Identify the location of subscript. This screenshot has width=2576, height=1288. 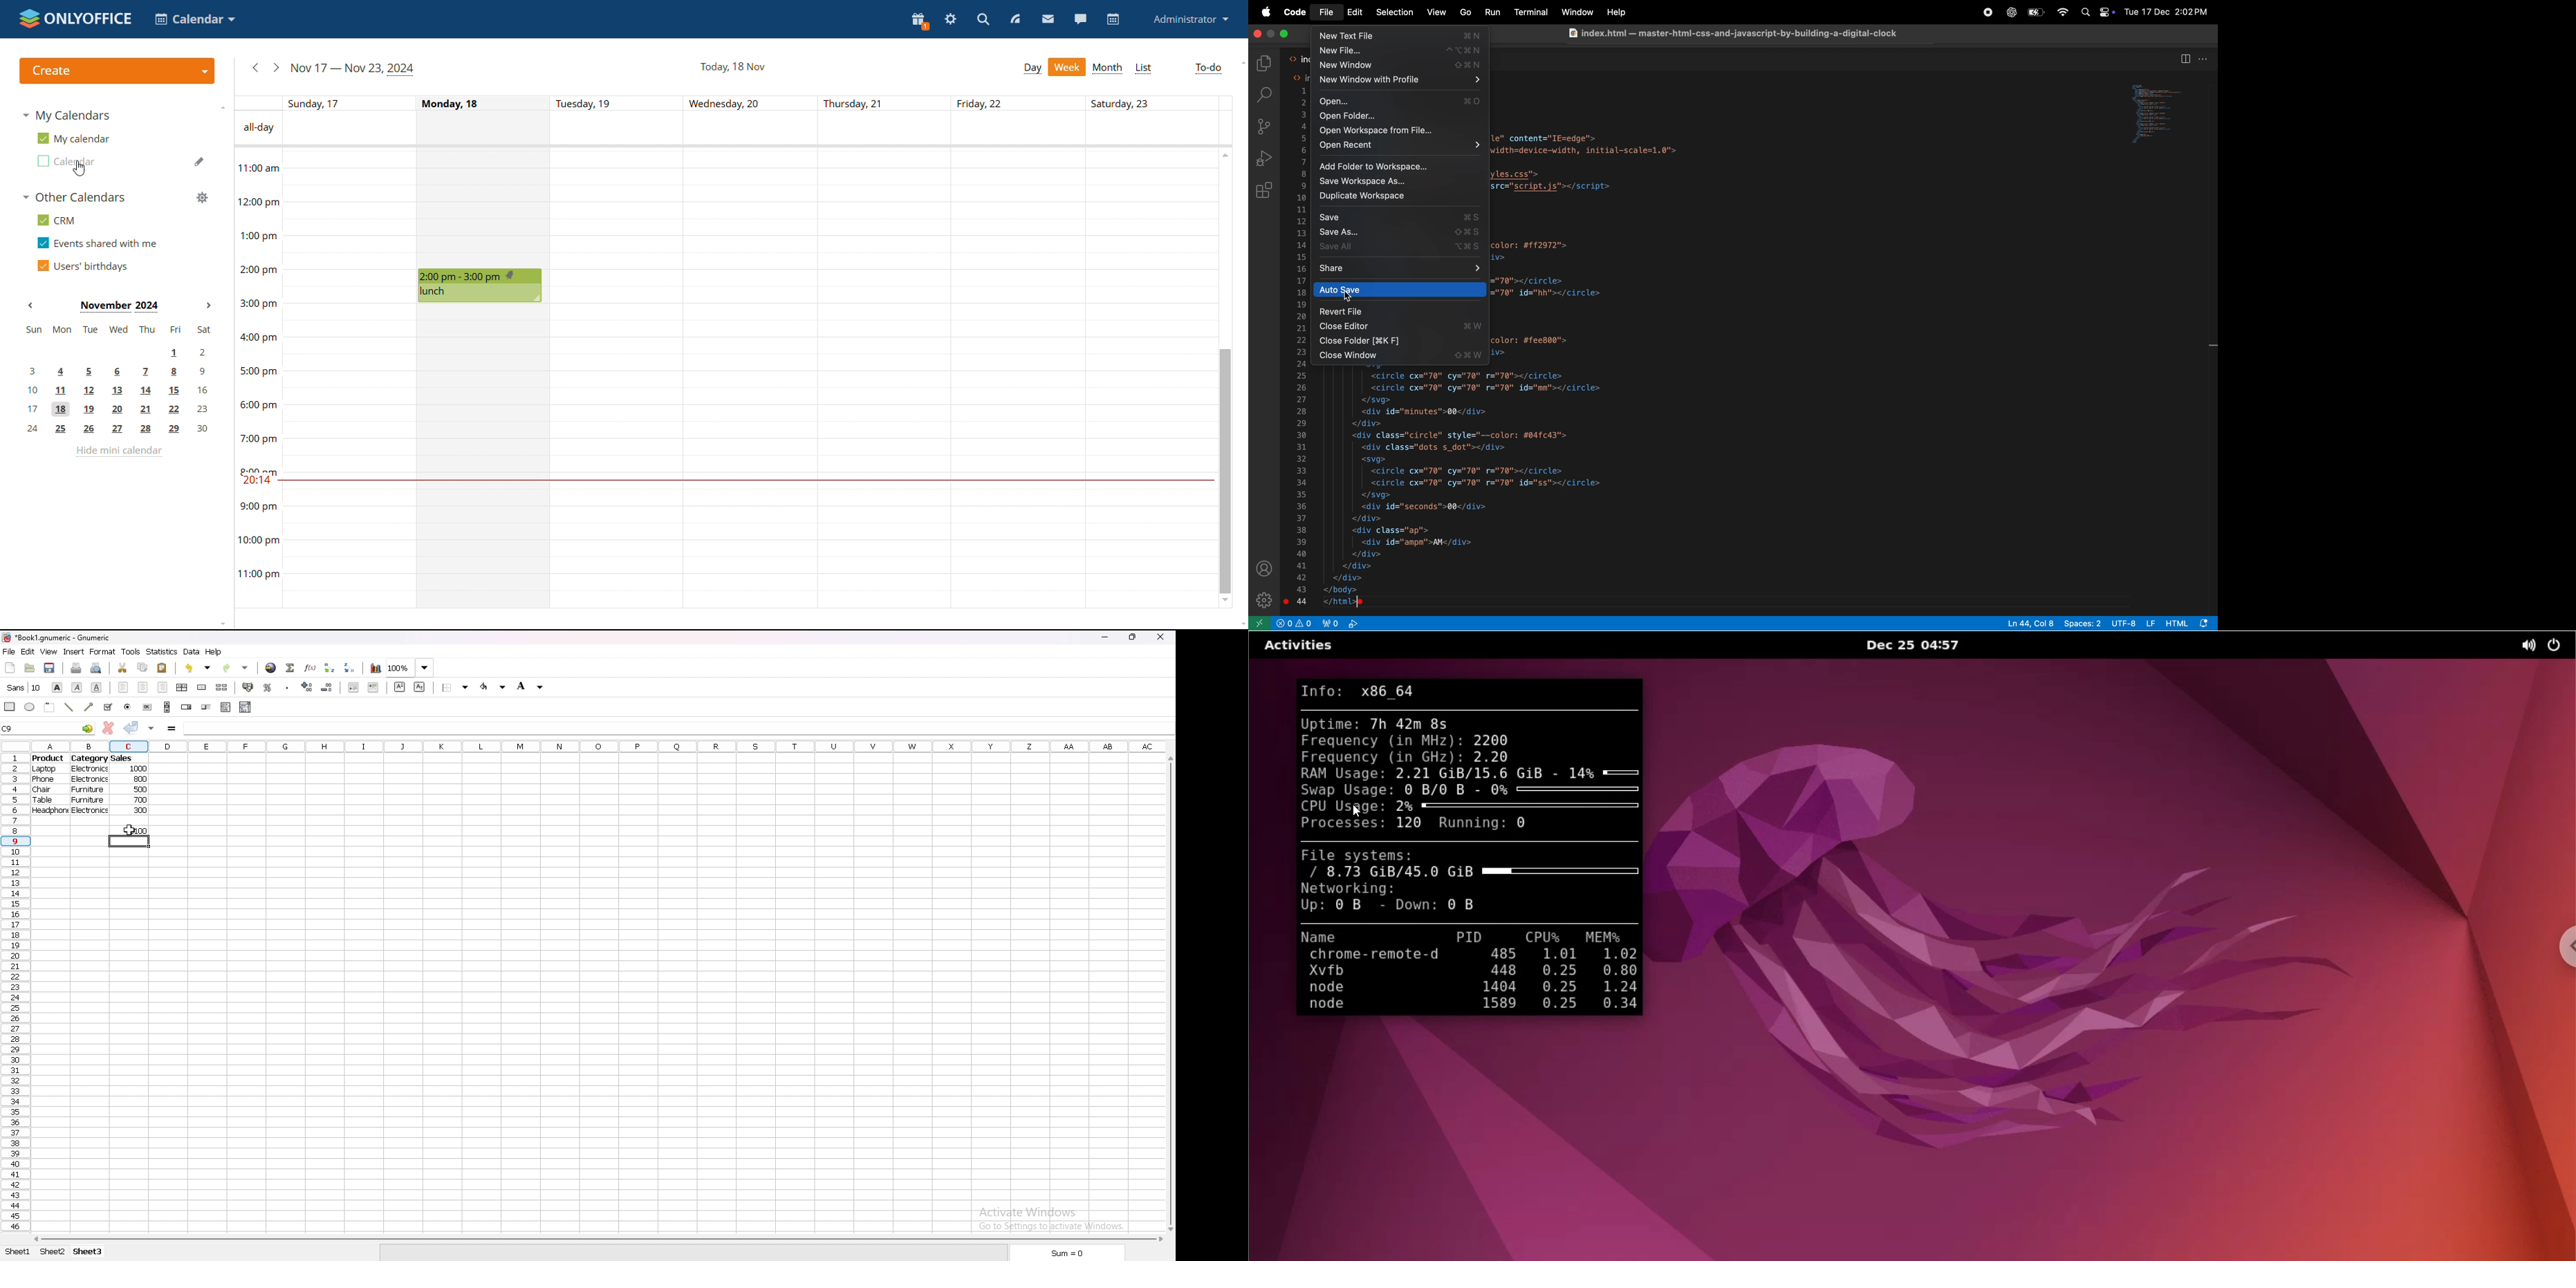
(419, 687).